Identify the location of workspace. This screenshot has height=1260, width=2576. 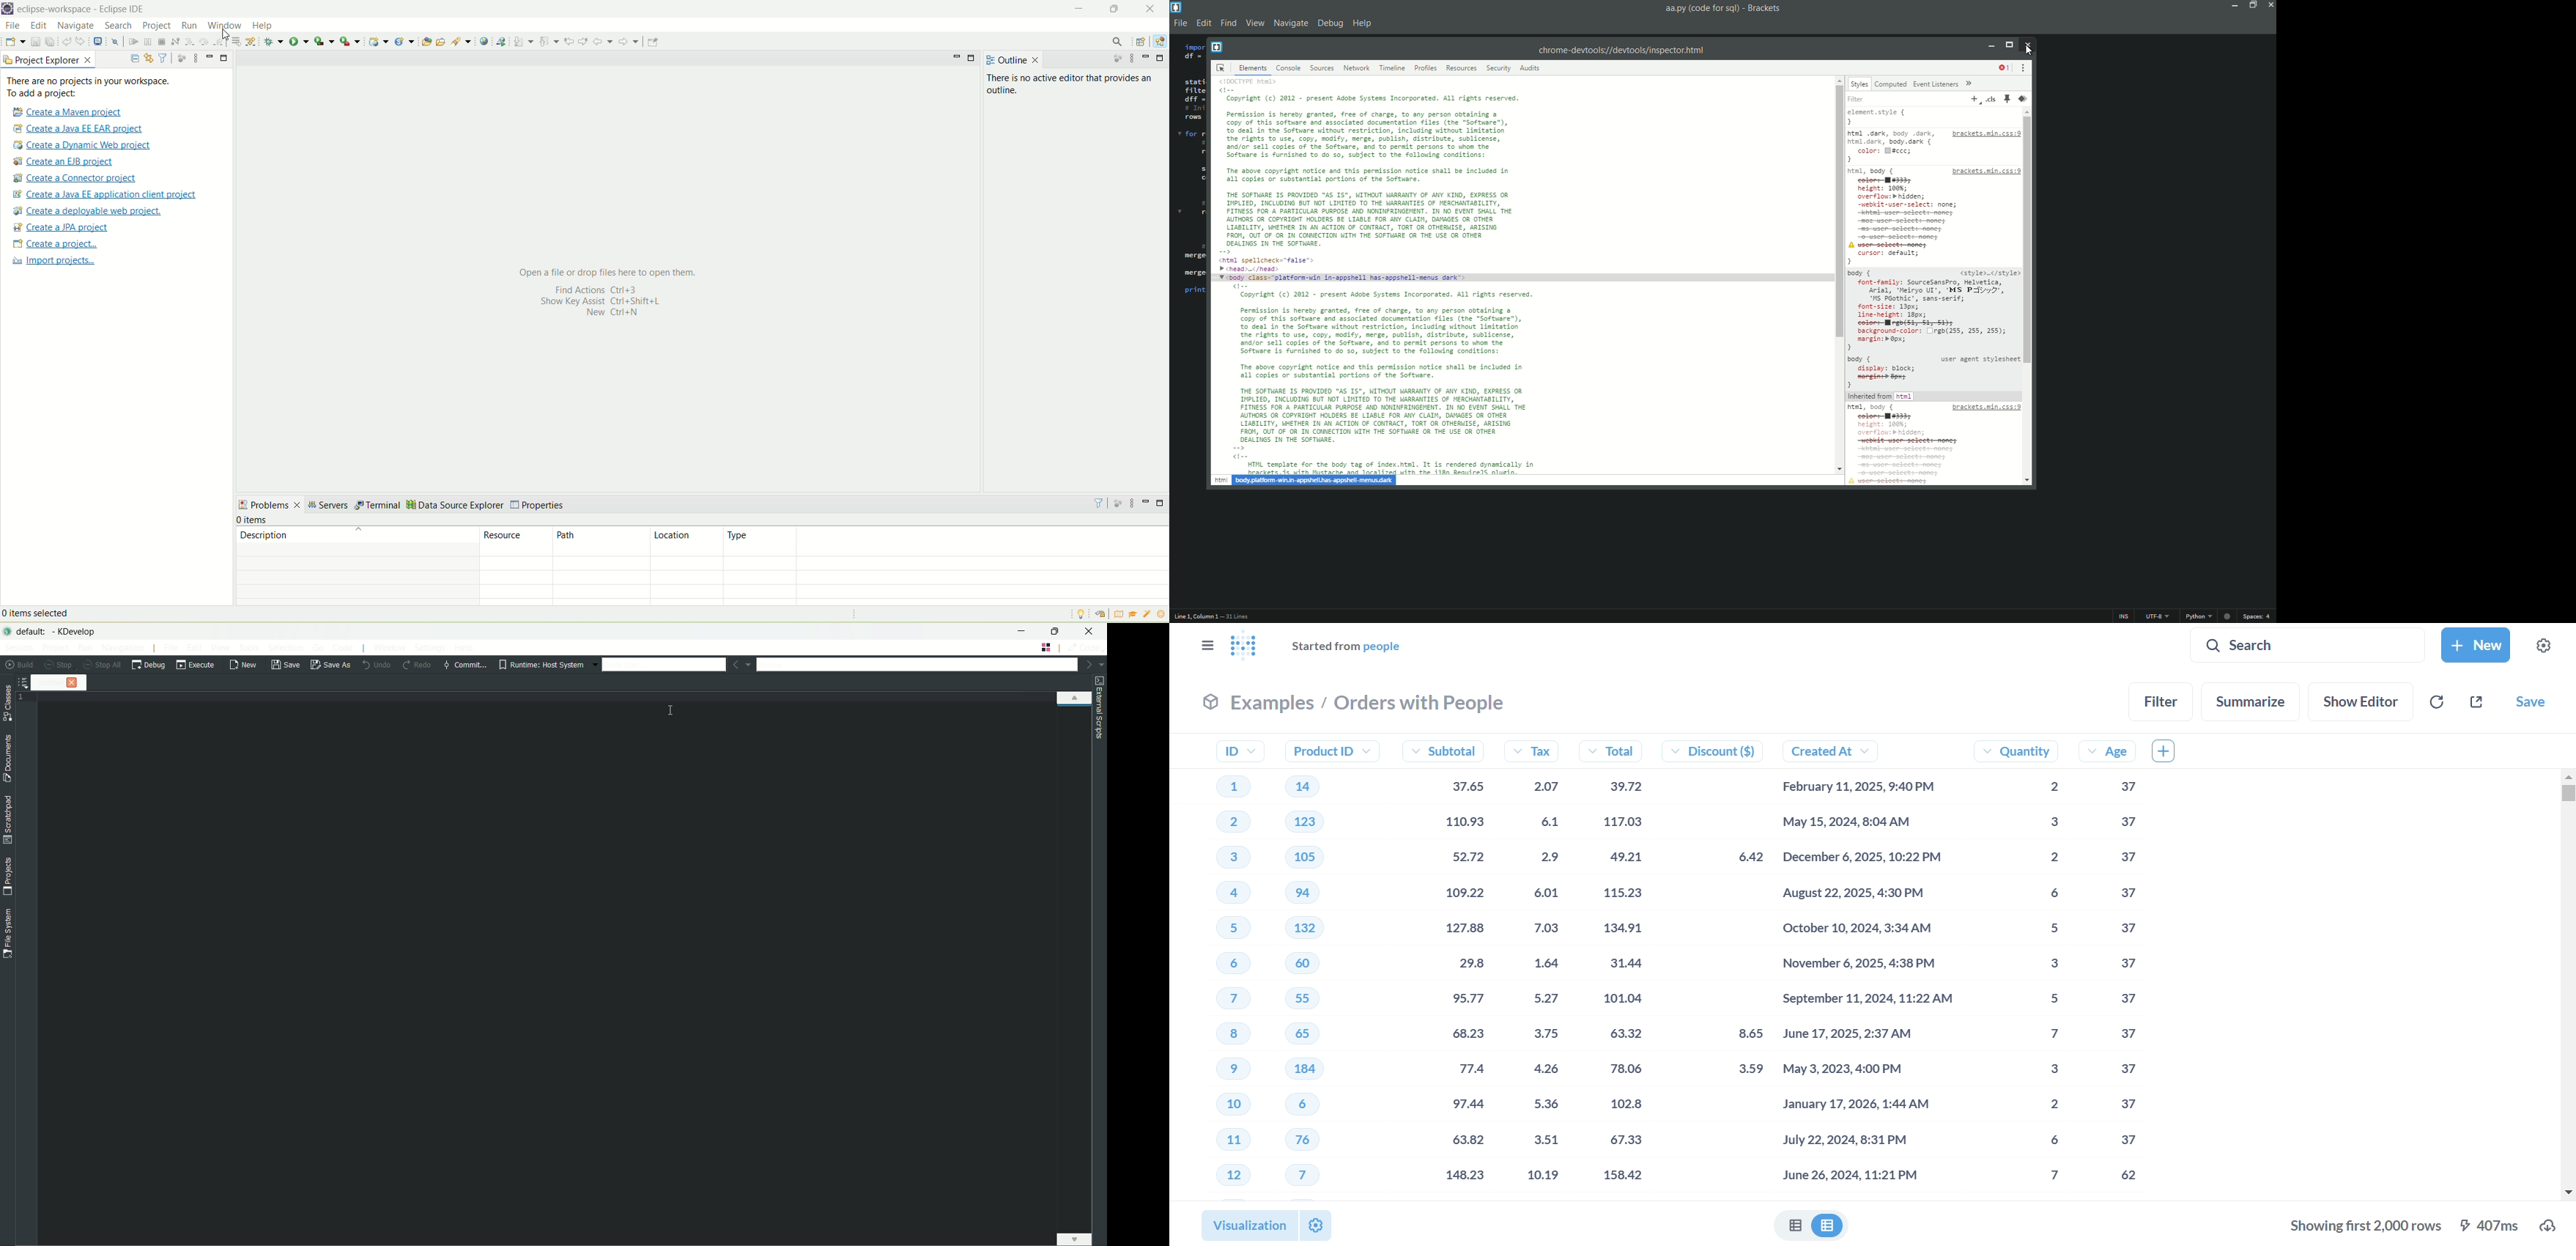
(569, 974).